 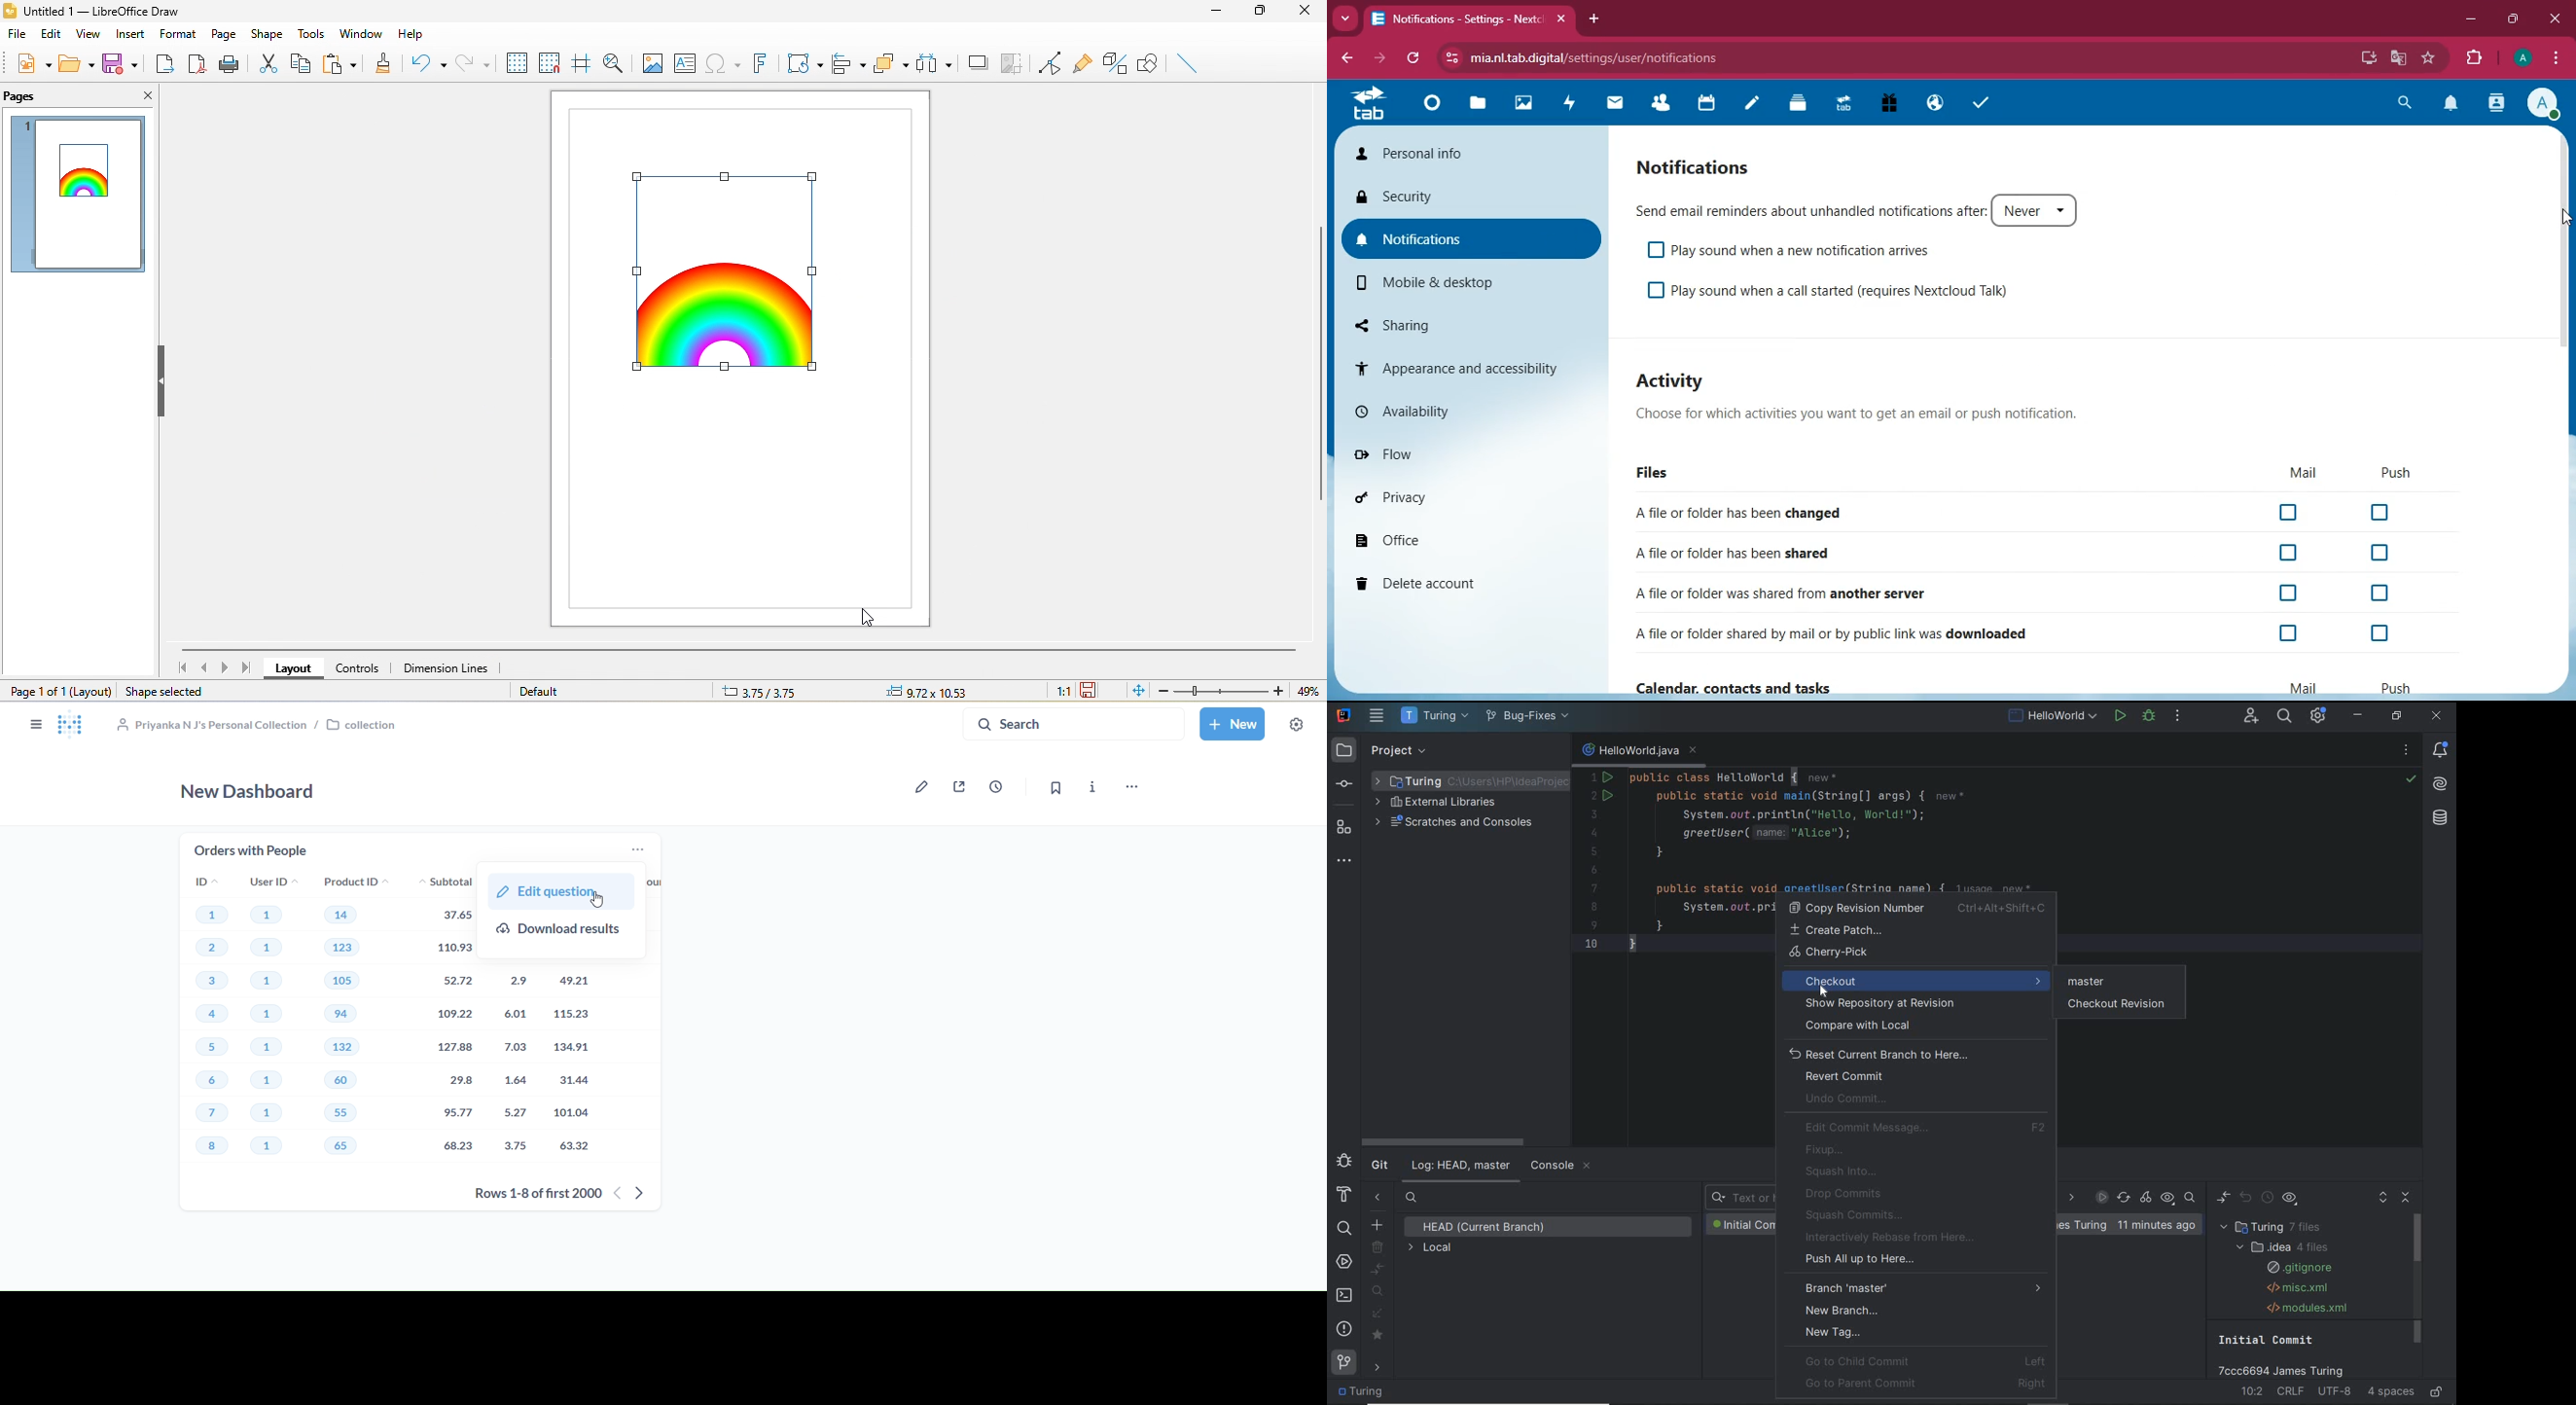 I want to click on collapse, so click(x=1511, y=752).